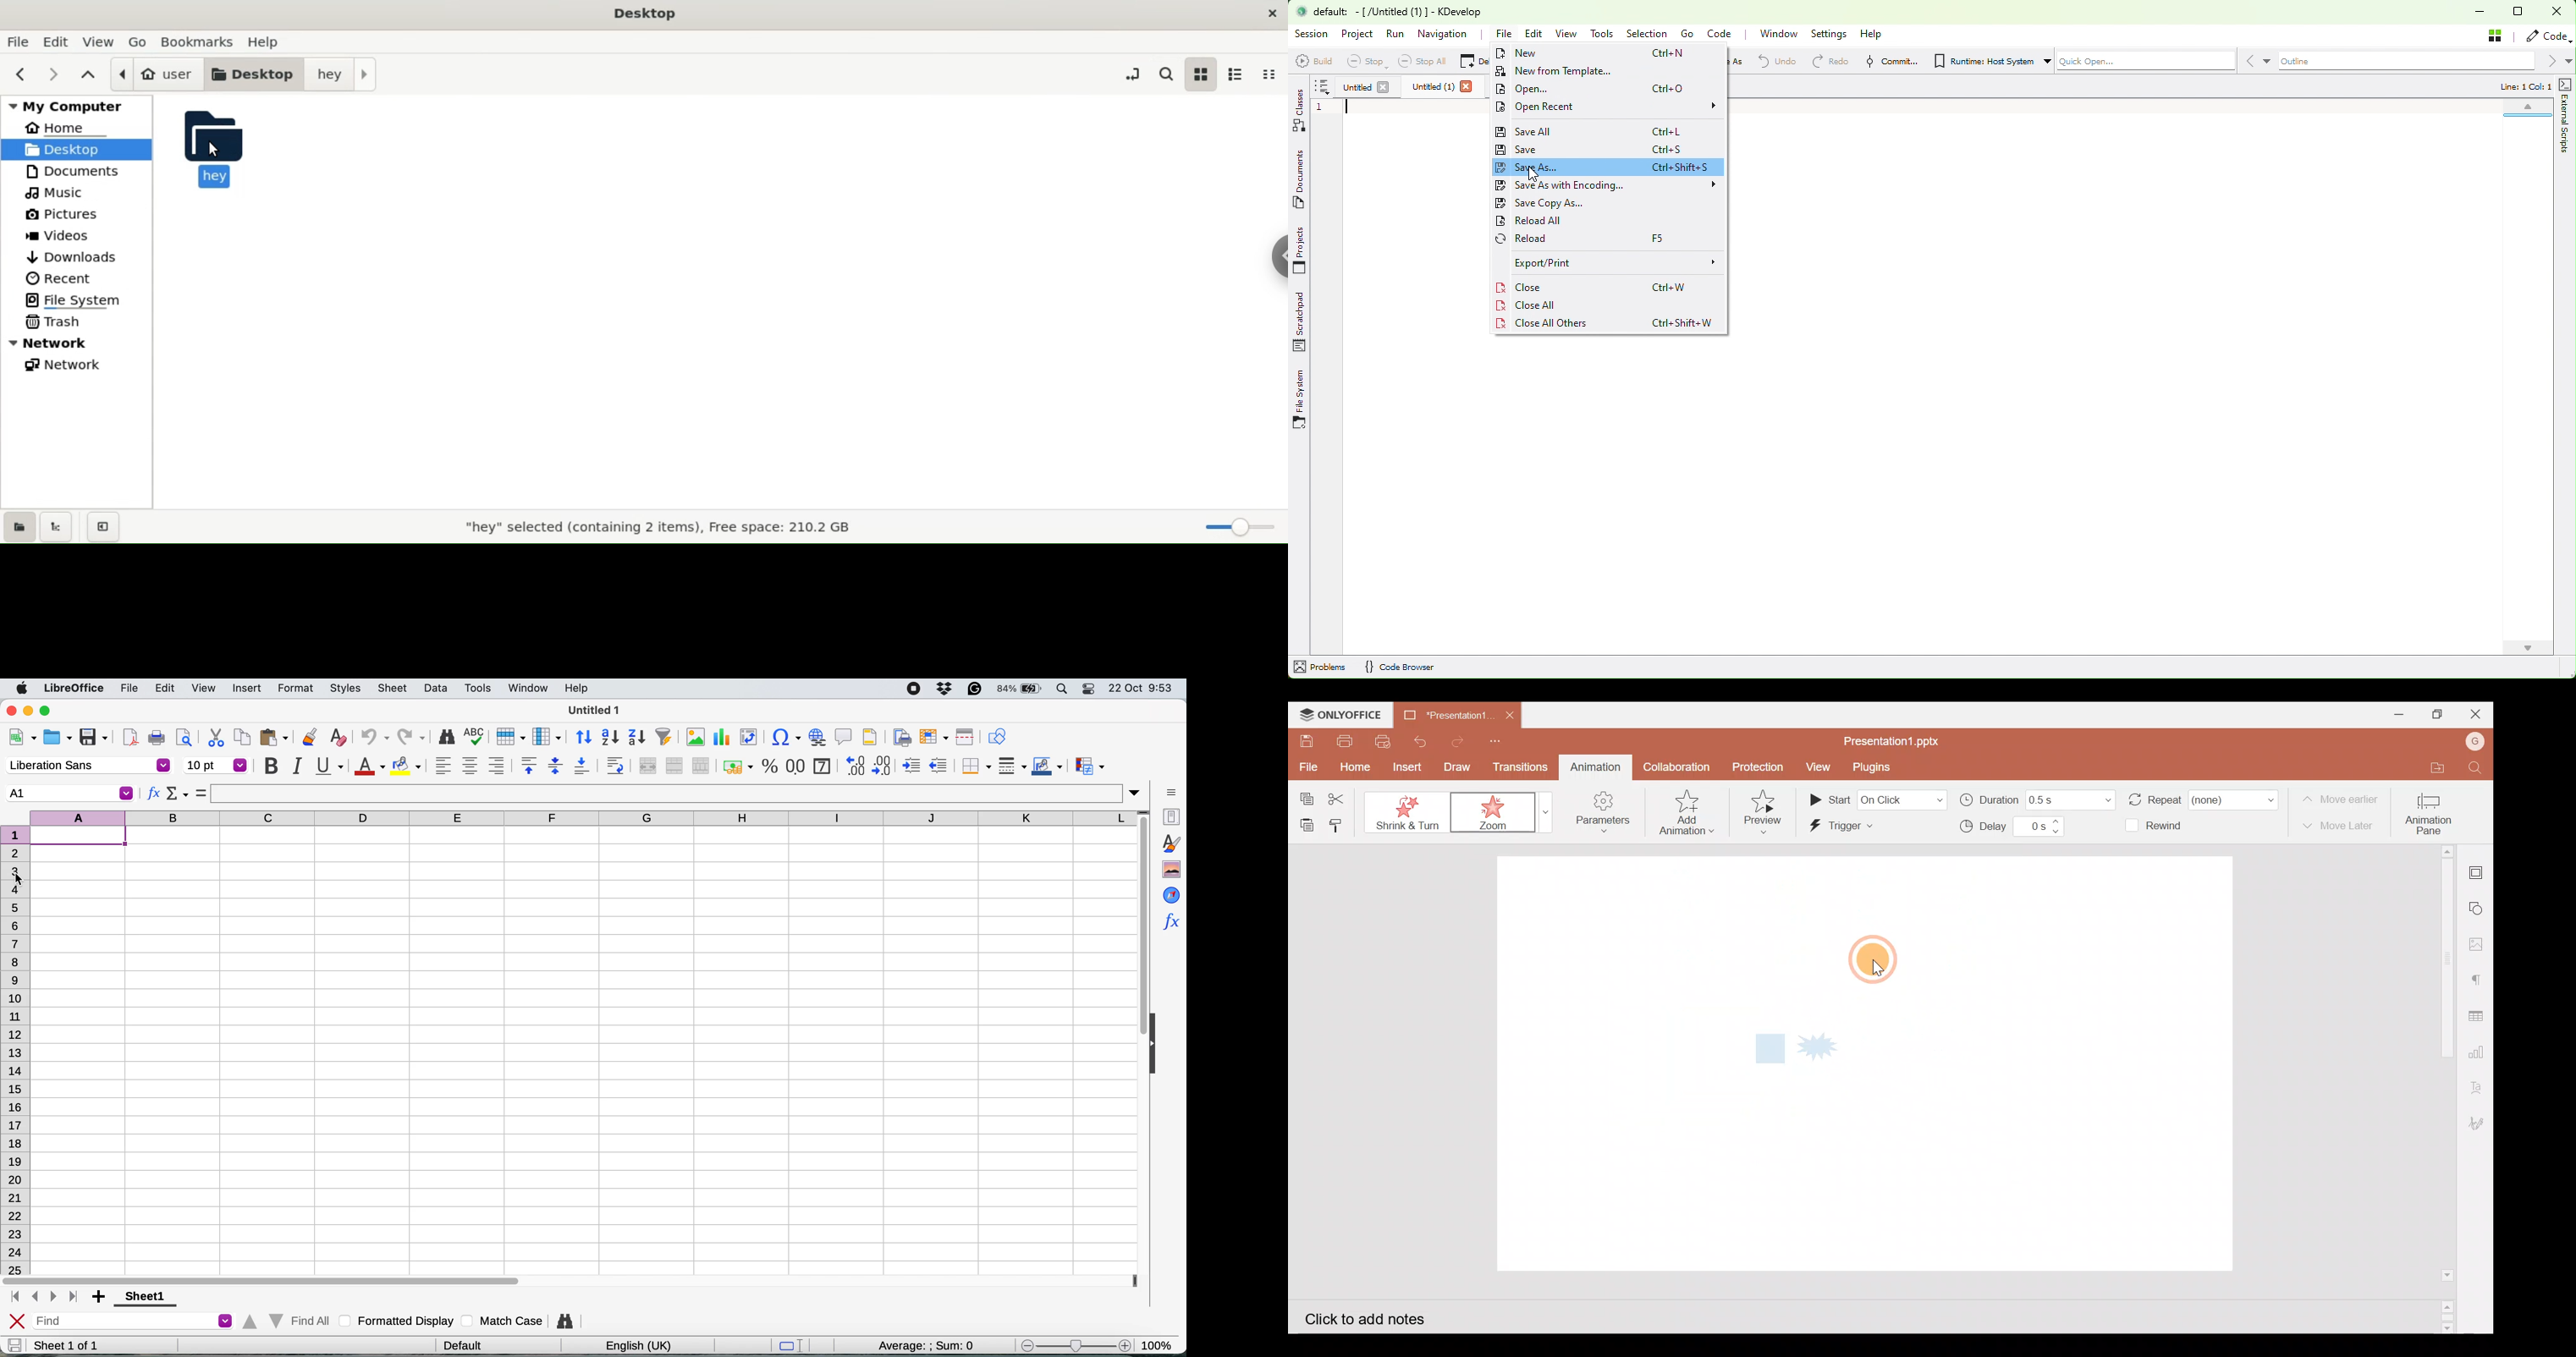 The image size is (2576, 1372). I want to click on sort ascending, so click(610, 737).